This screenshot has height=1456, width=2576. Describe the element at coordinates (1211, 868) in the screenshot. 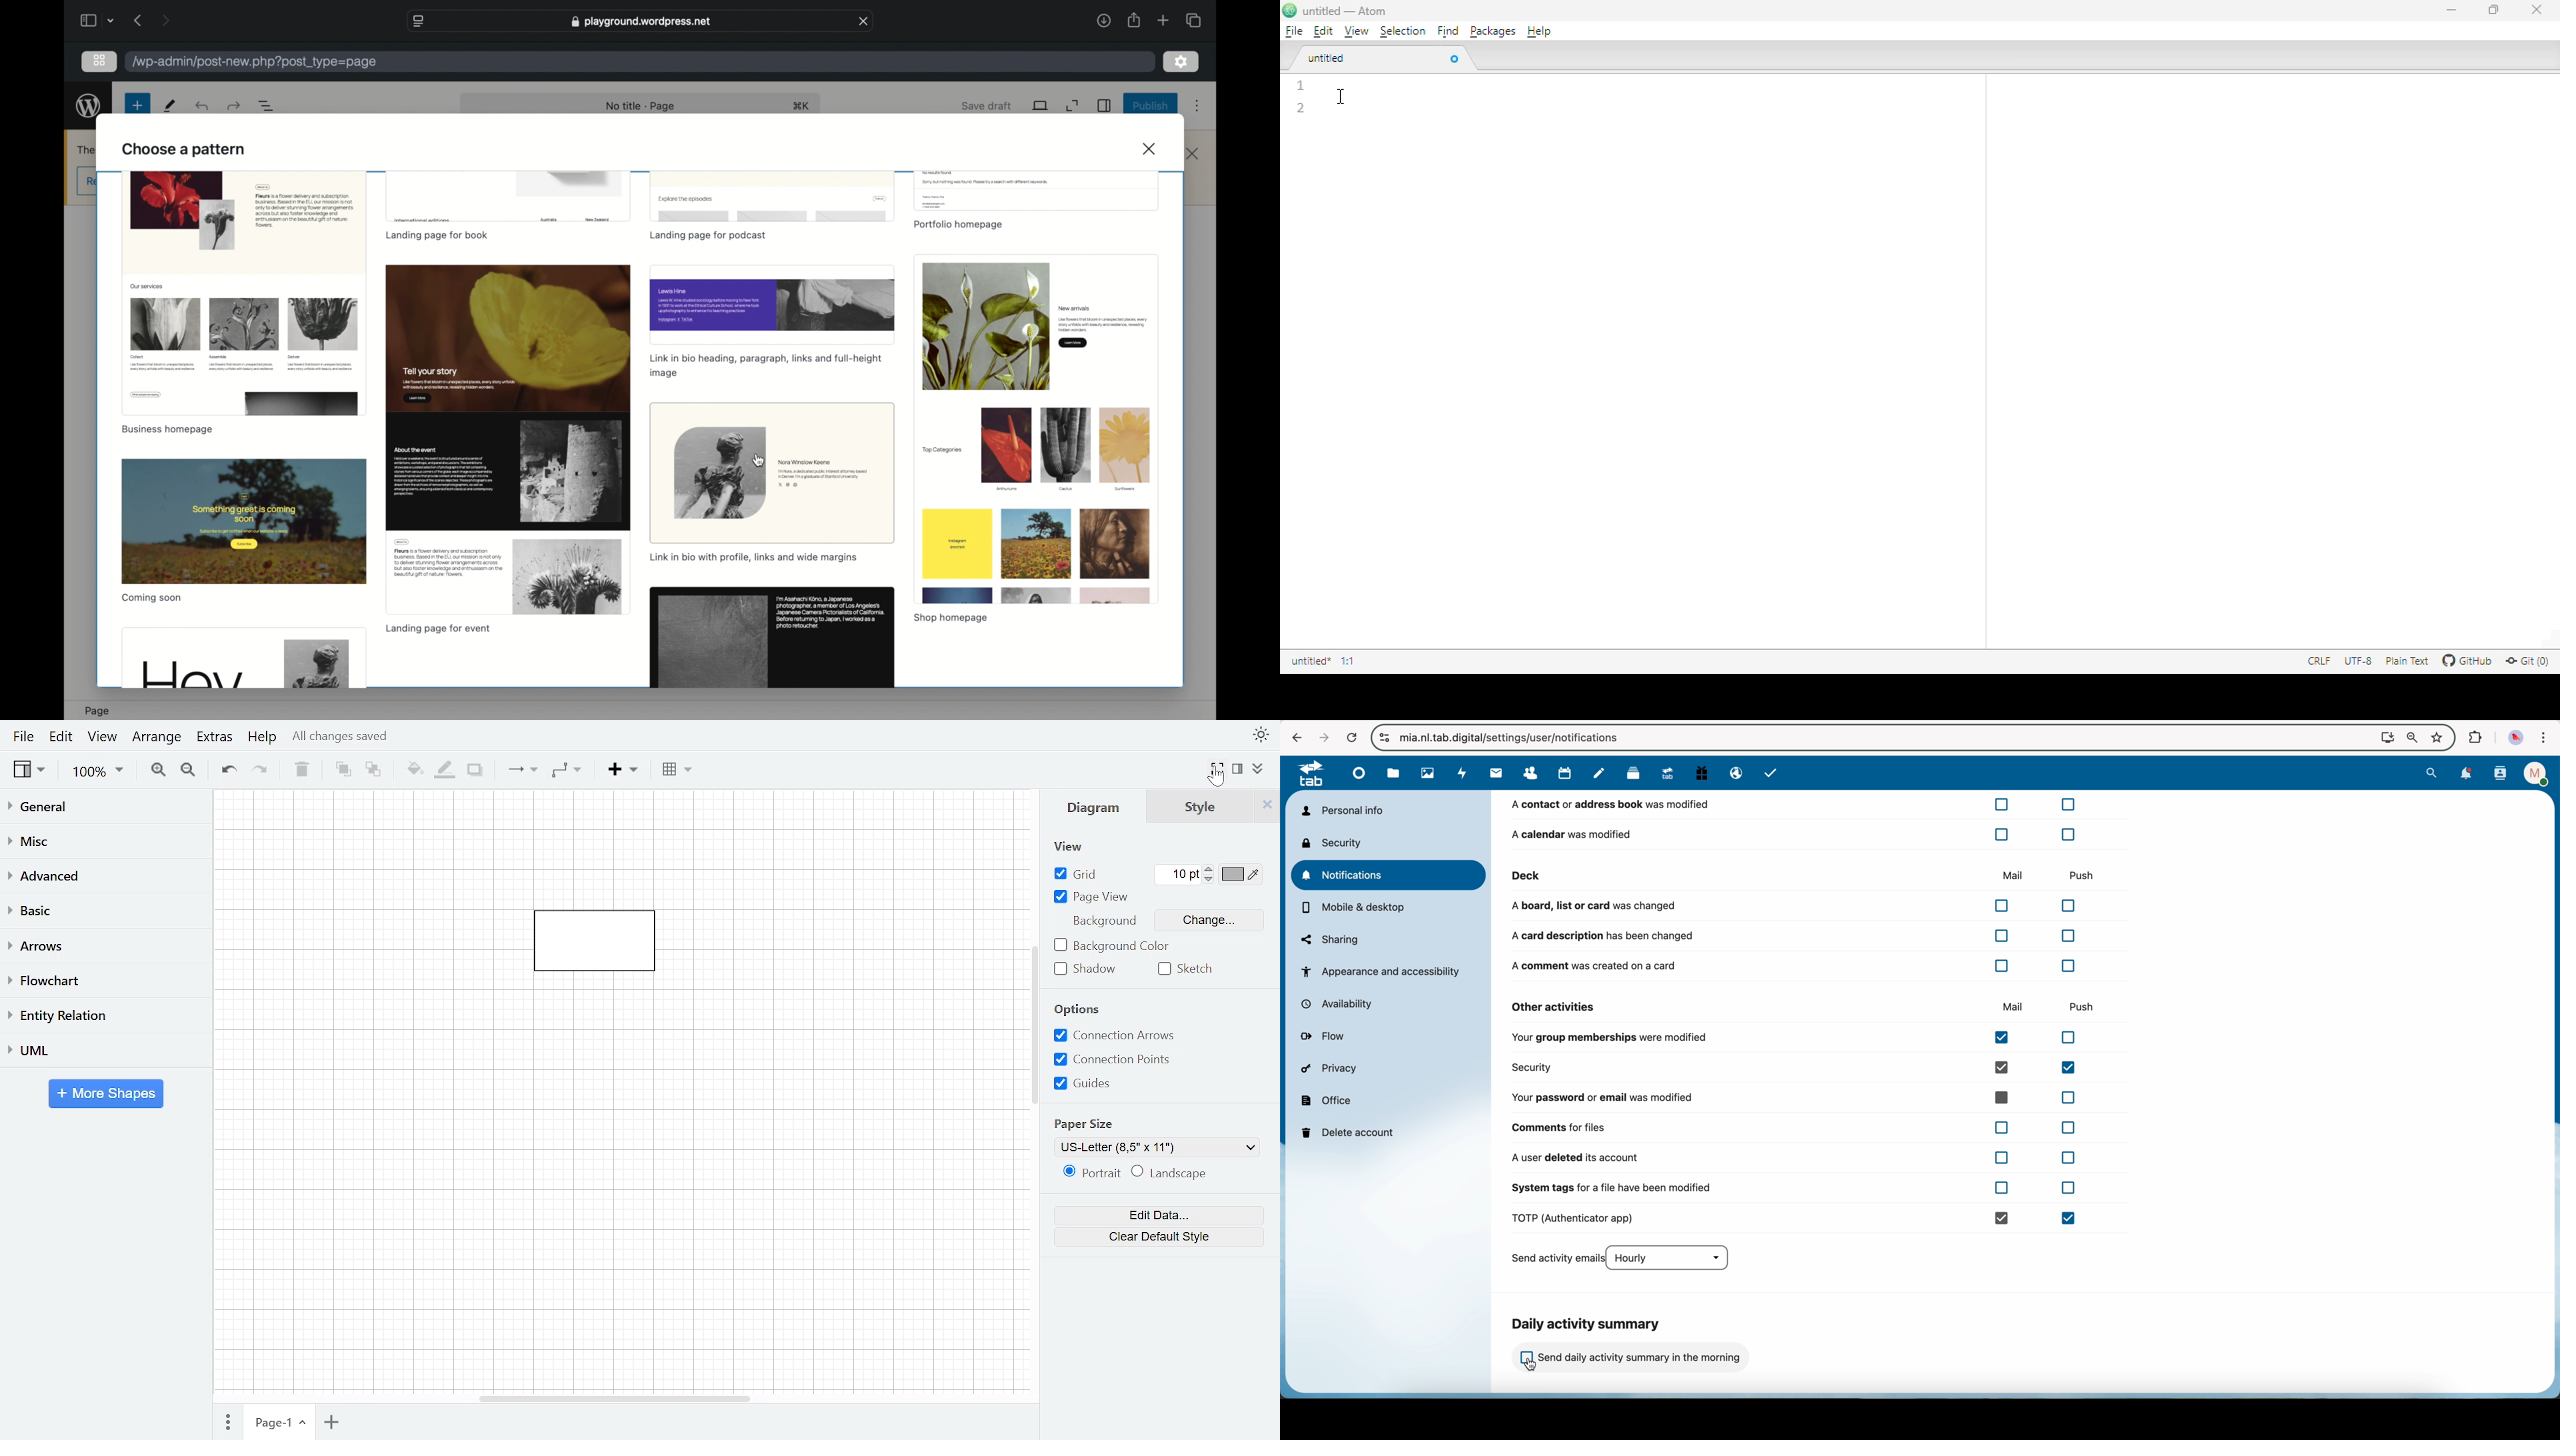

I see `Increase grid pt` at that location.